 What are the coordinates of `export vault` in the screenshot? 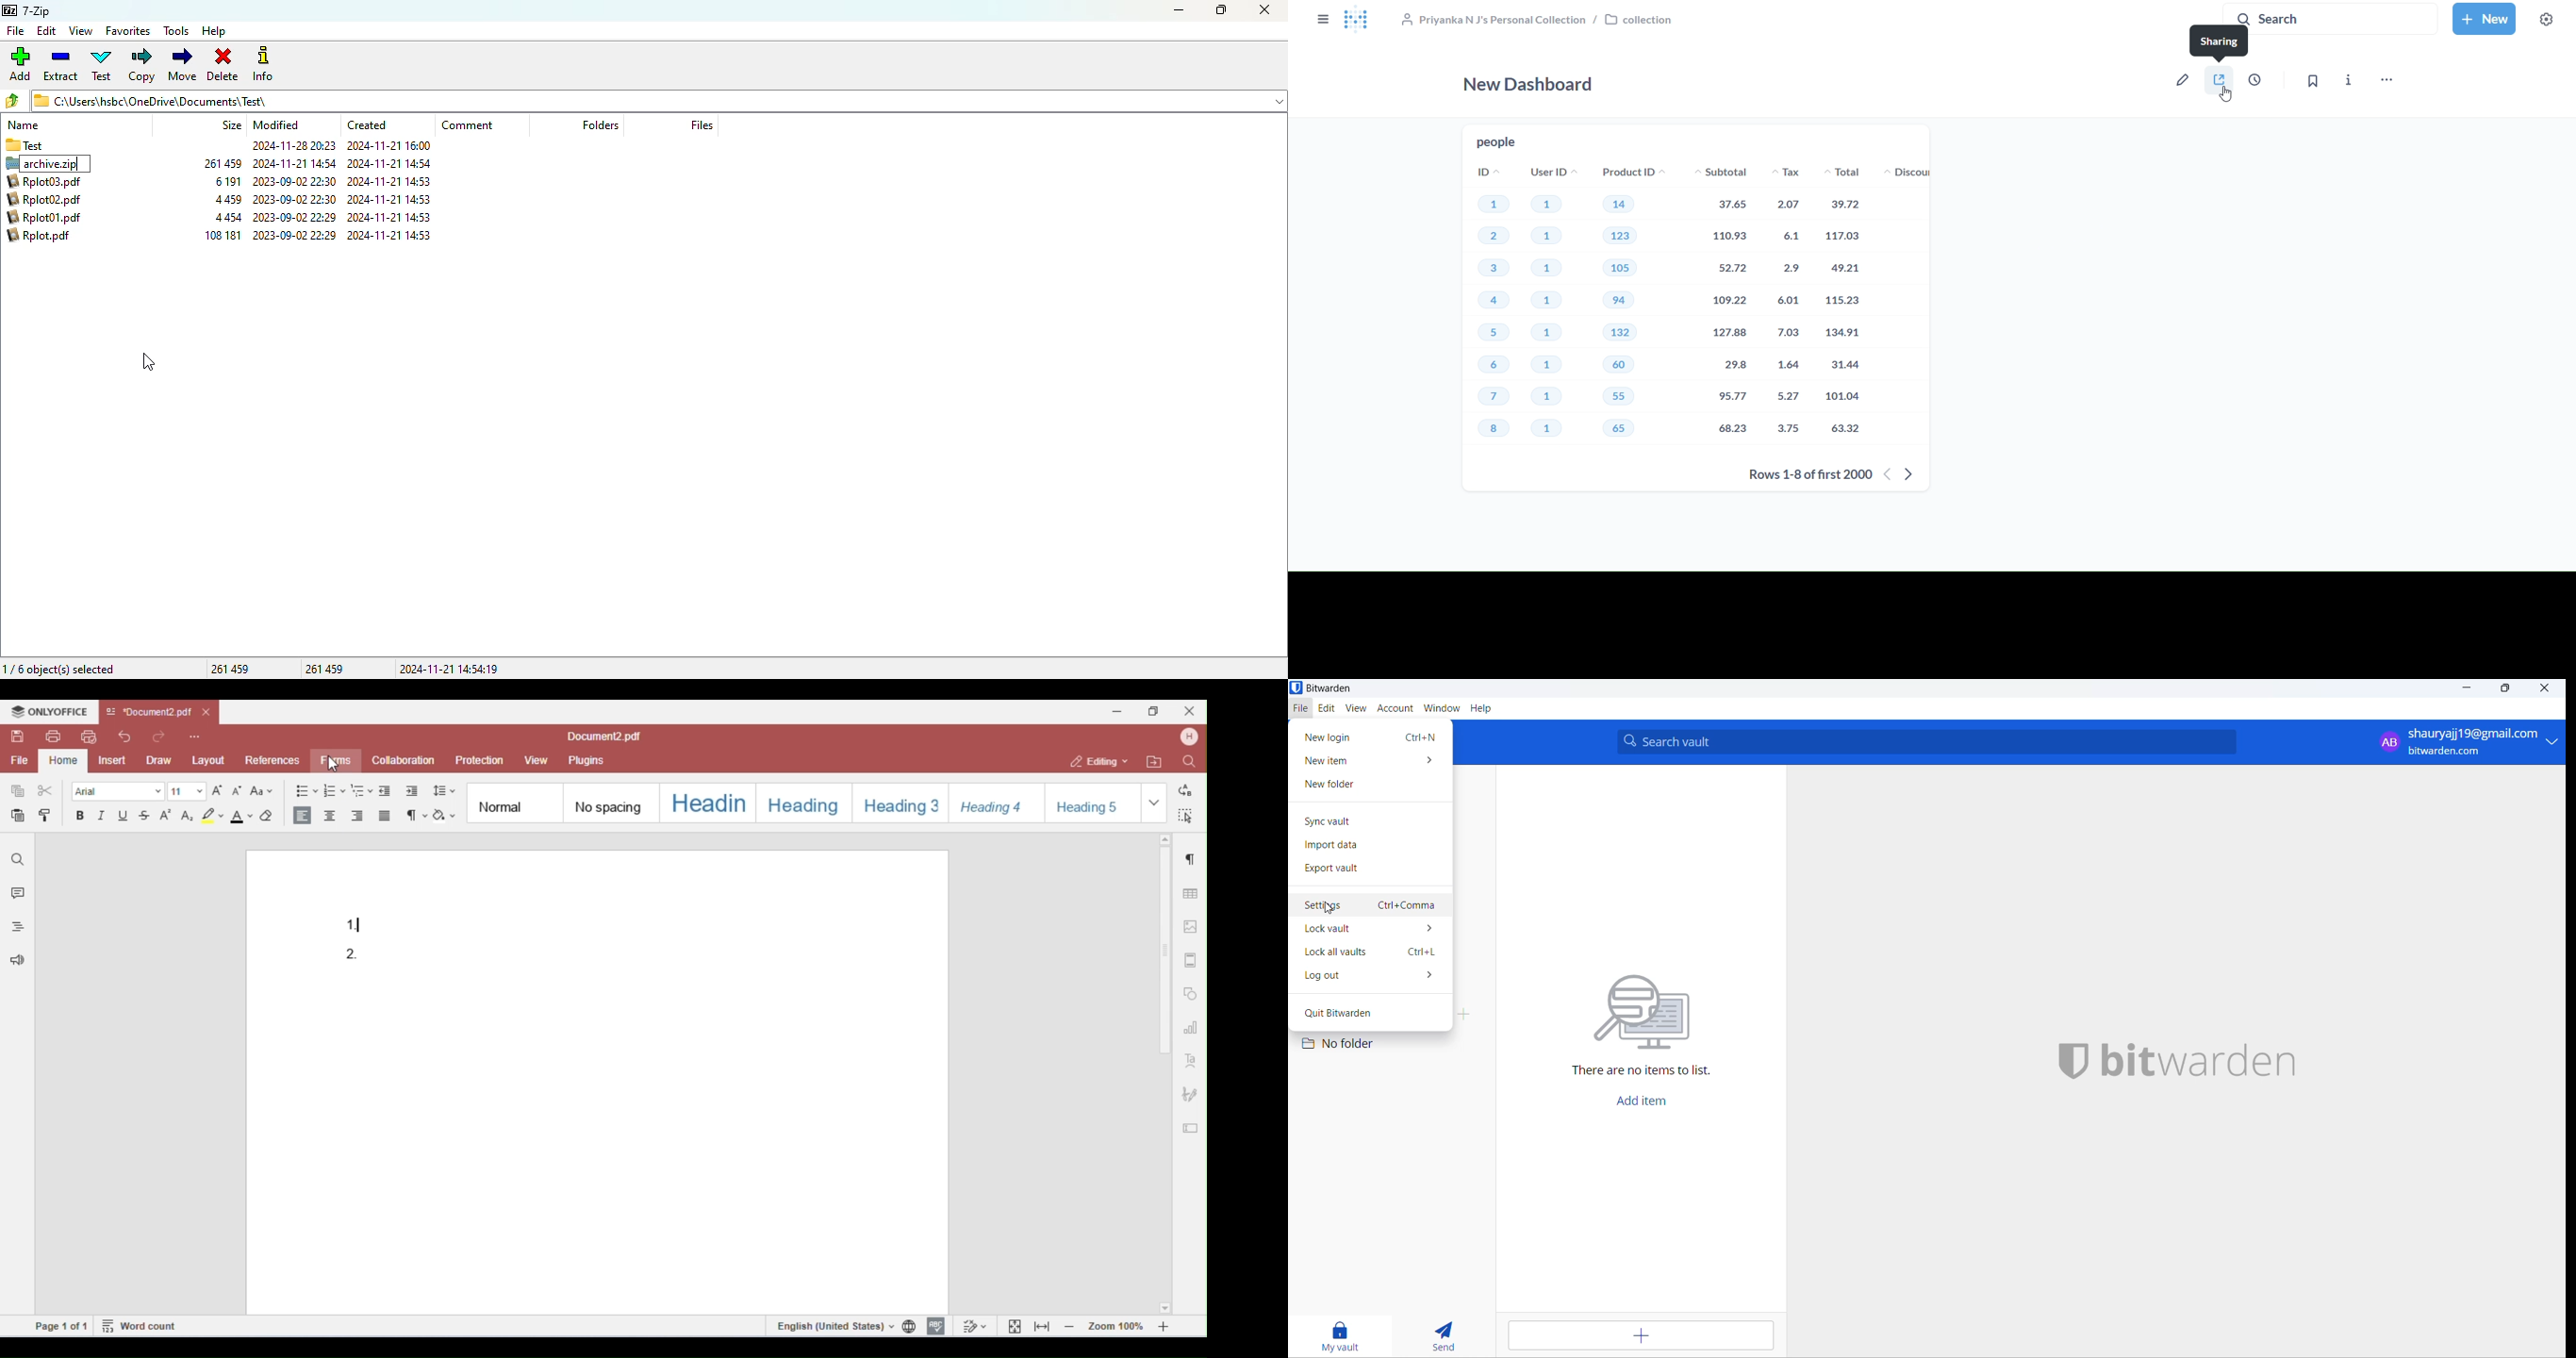 It's located at (1367, 871).